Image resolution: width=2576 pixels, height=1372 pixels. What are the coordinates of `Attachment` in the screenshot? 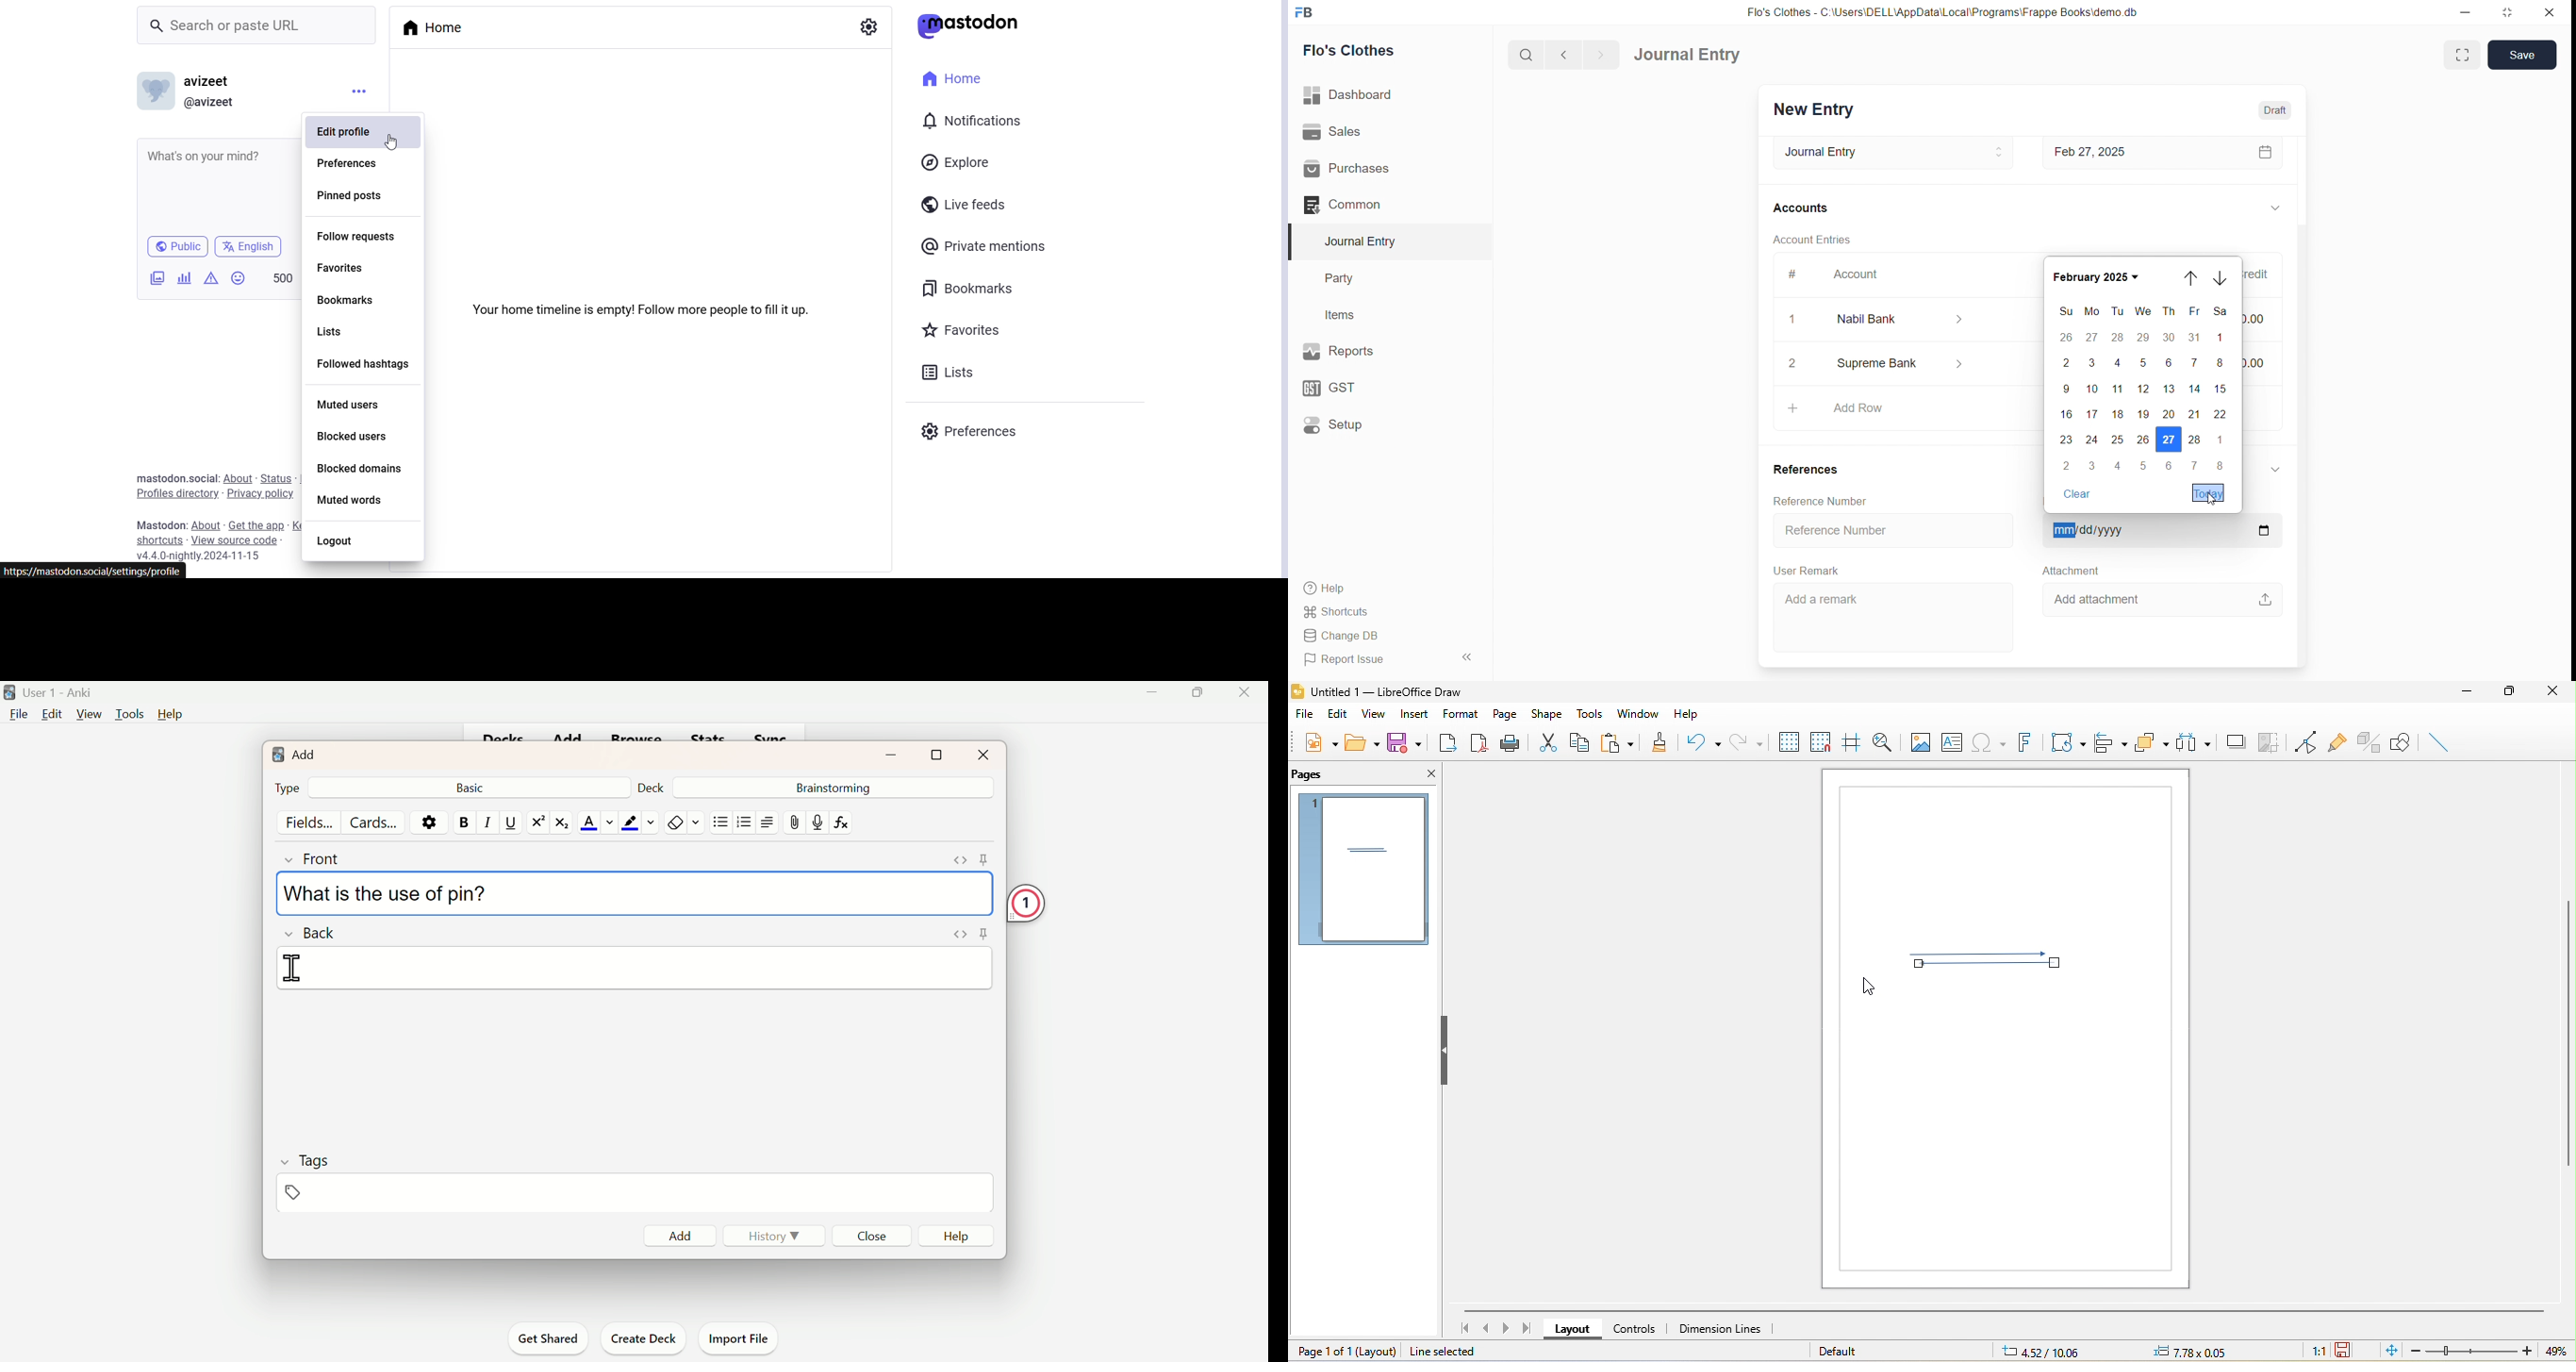 It's located at (2071, 571).